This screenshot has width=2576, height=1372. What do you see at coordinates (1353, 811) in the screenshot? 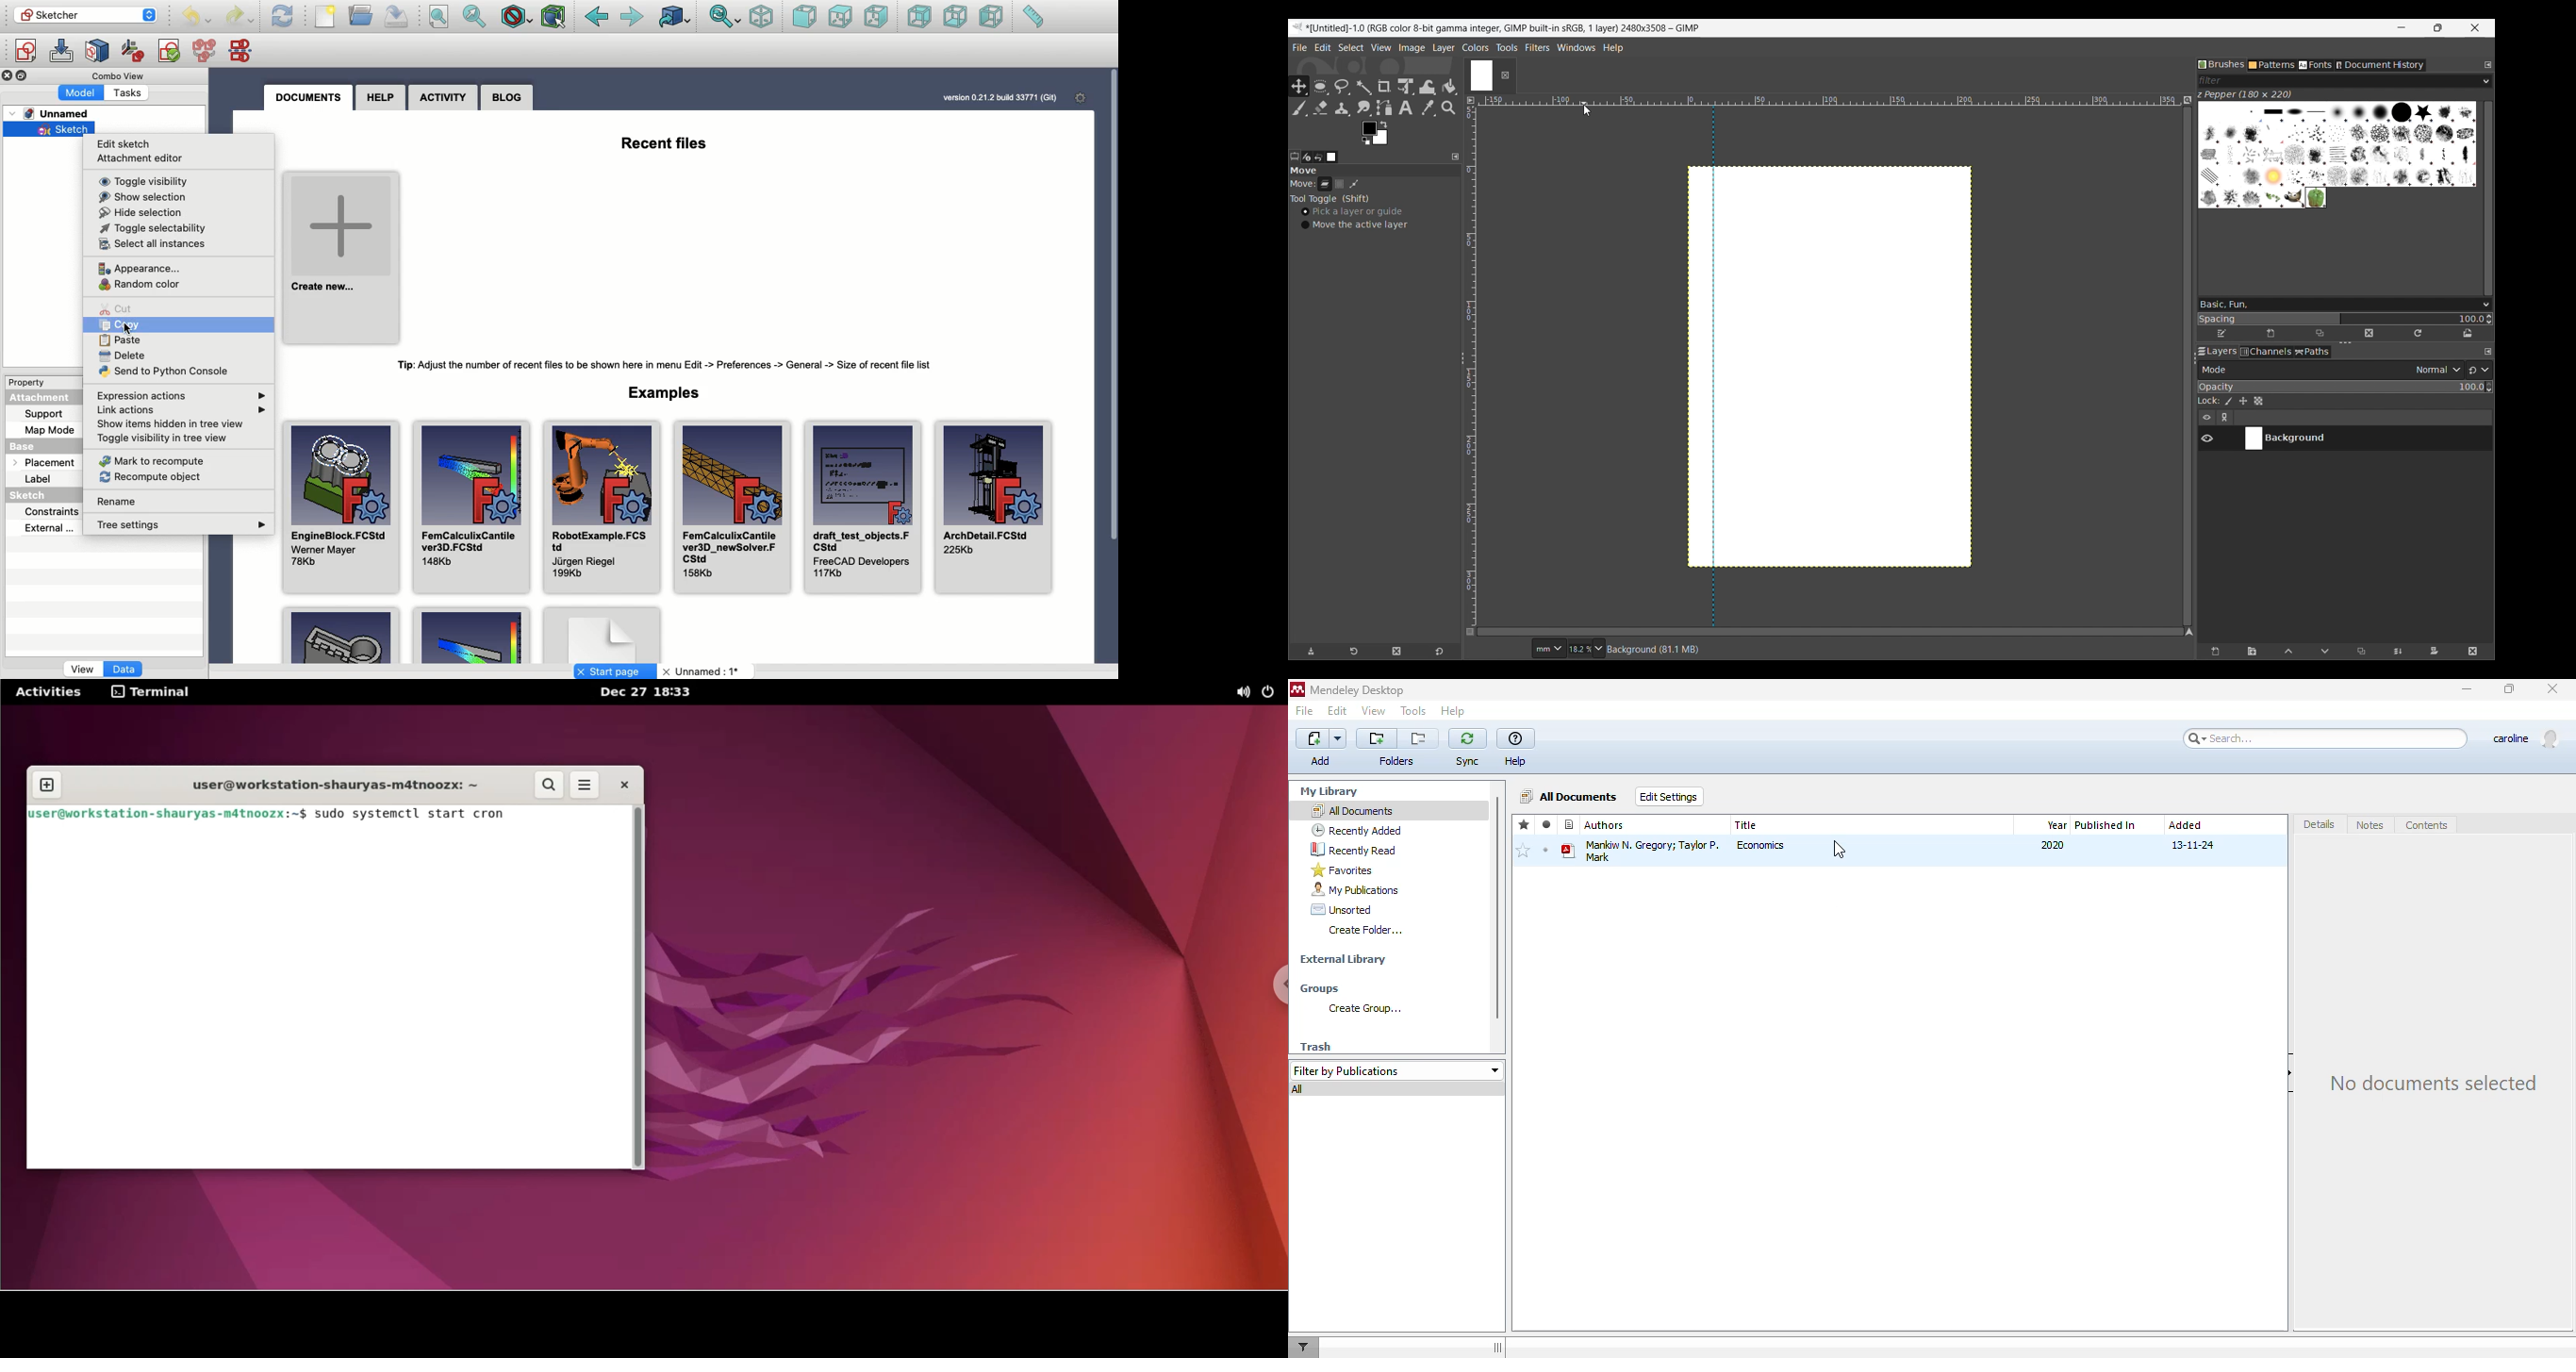
I see `all documents` at bounding box center [1353, 811].